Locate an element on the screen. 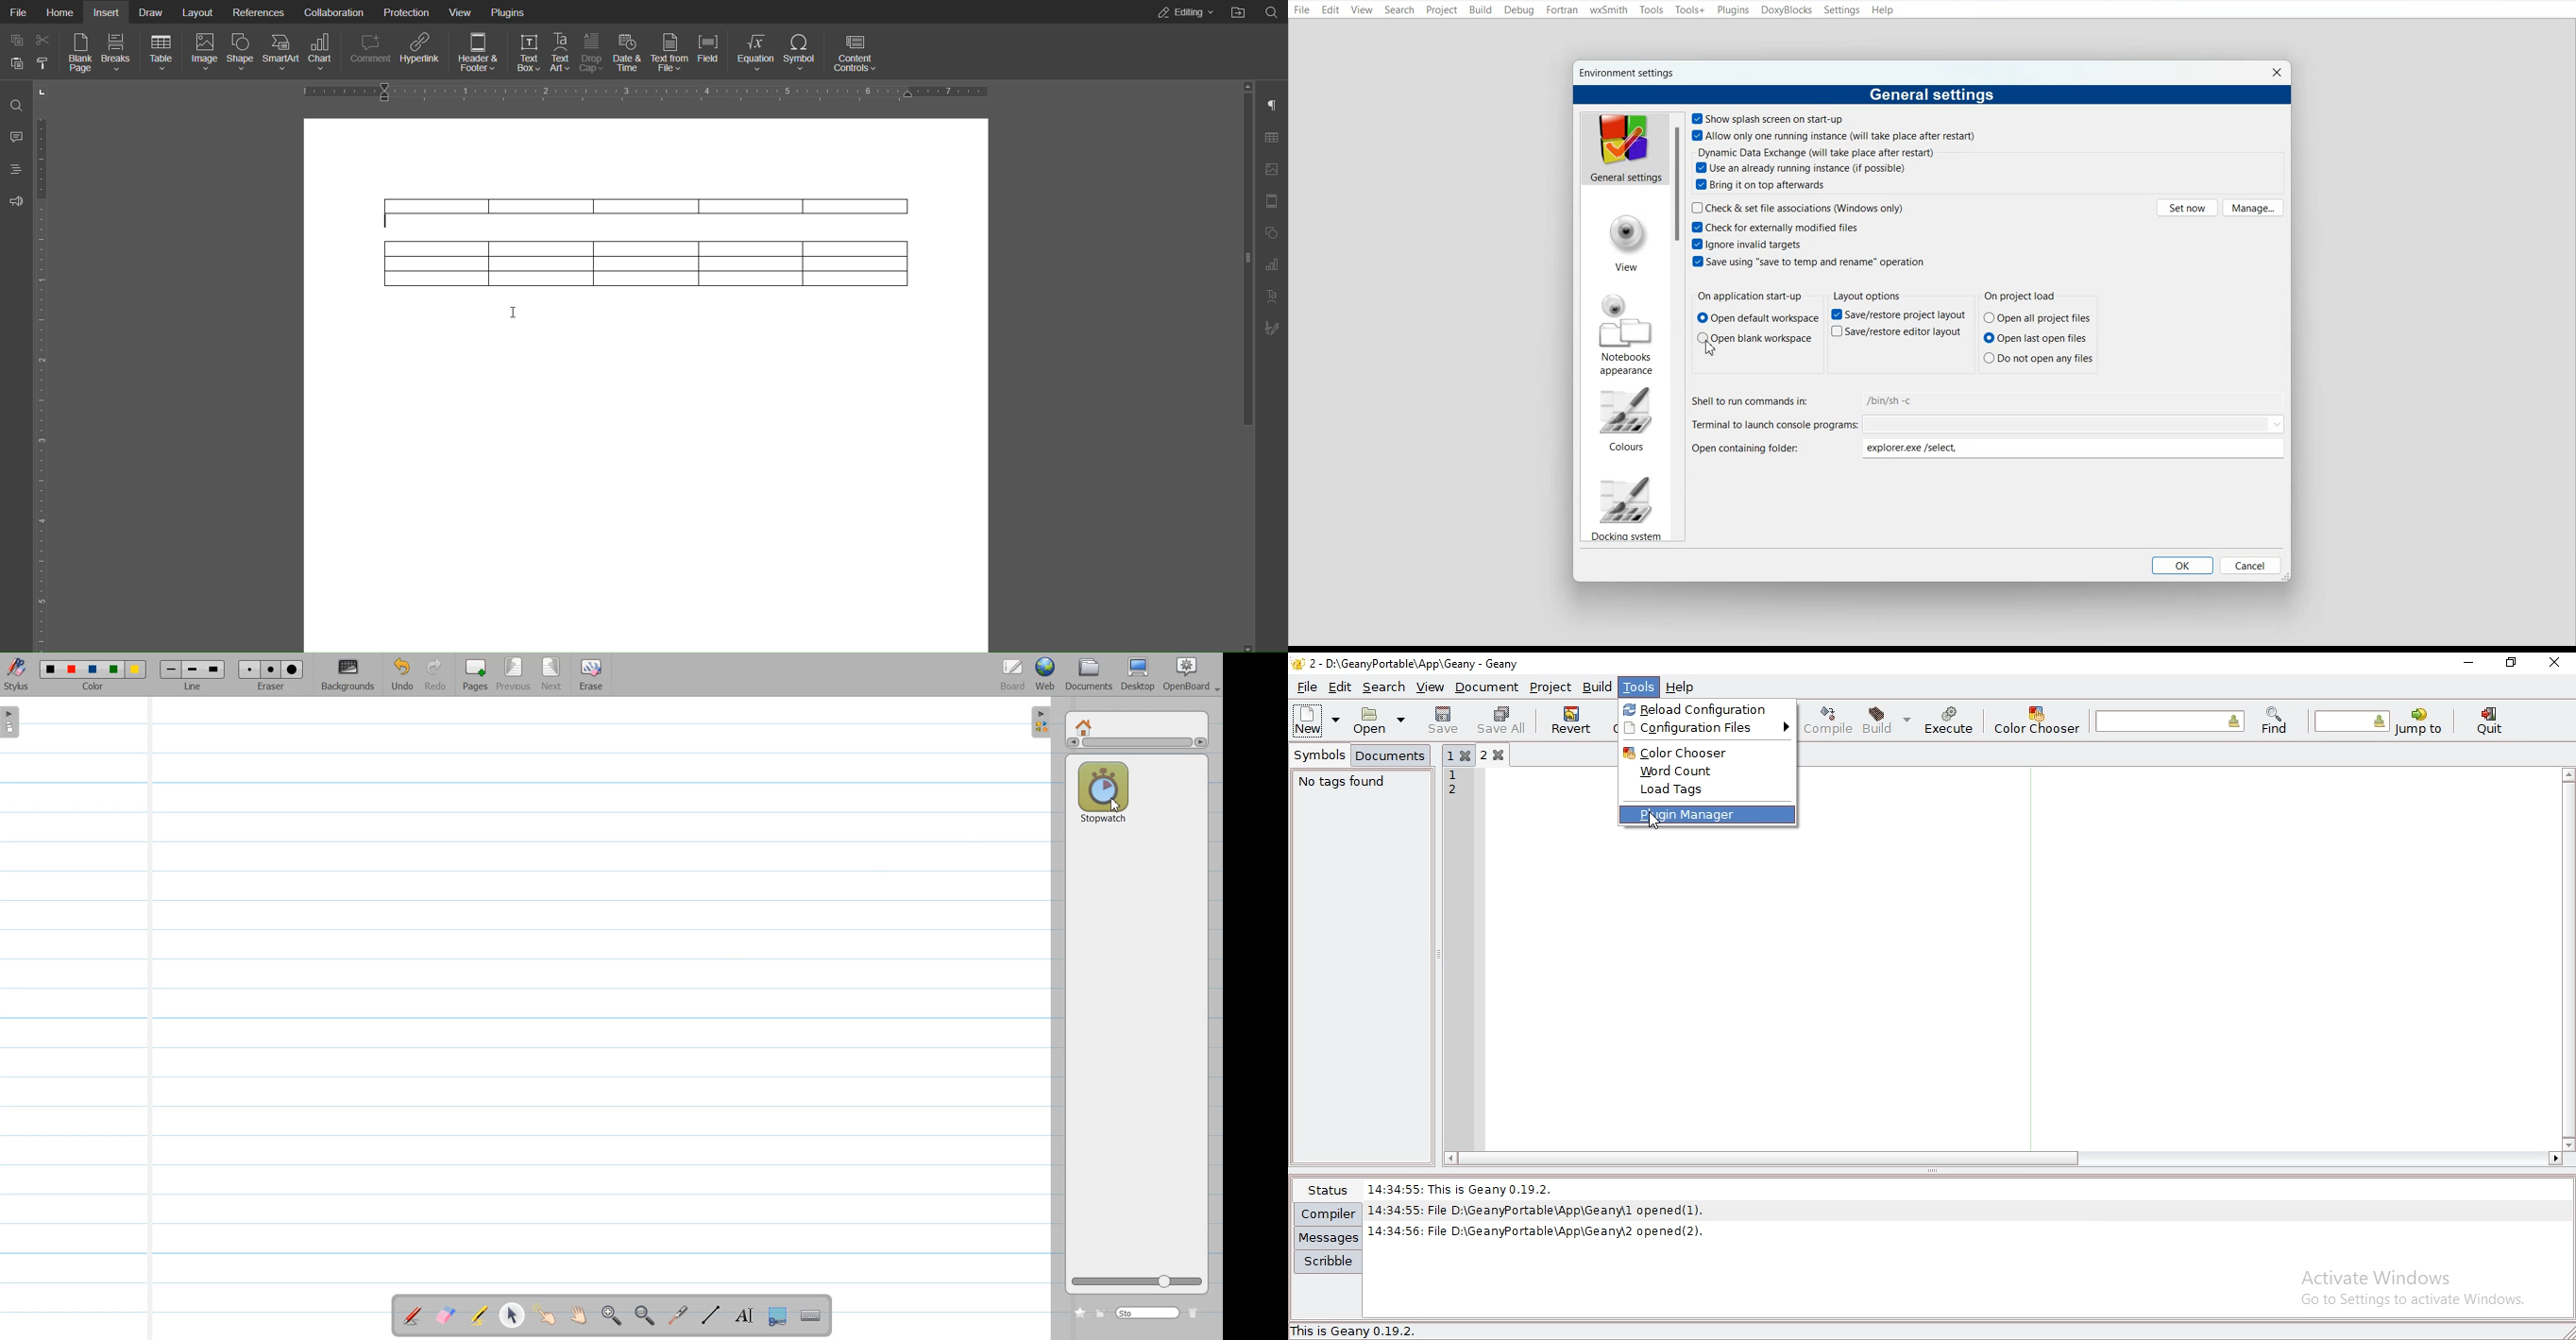 The height and width of the screenshot is (1344, 2576). Search is located at coordinates (1271, 11).